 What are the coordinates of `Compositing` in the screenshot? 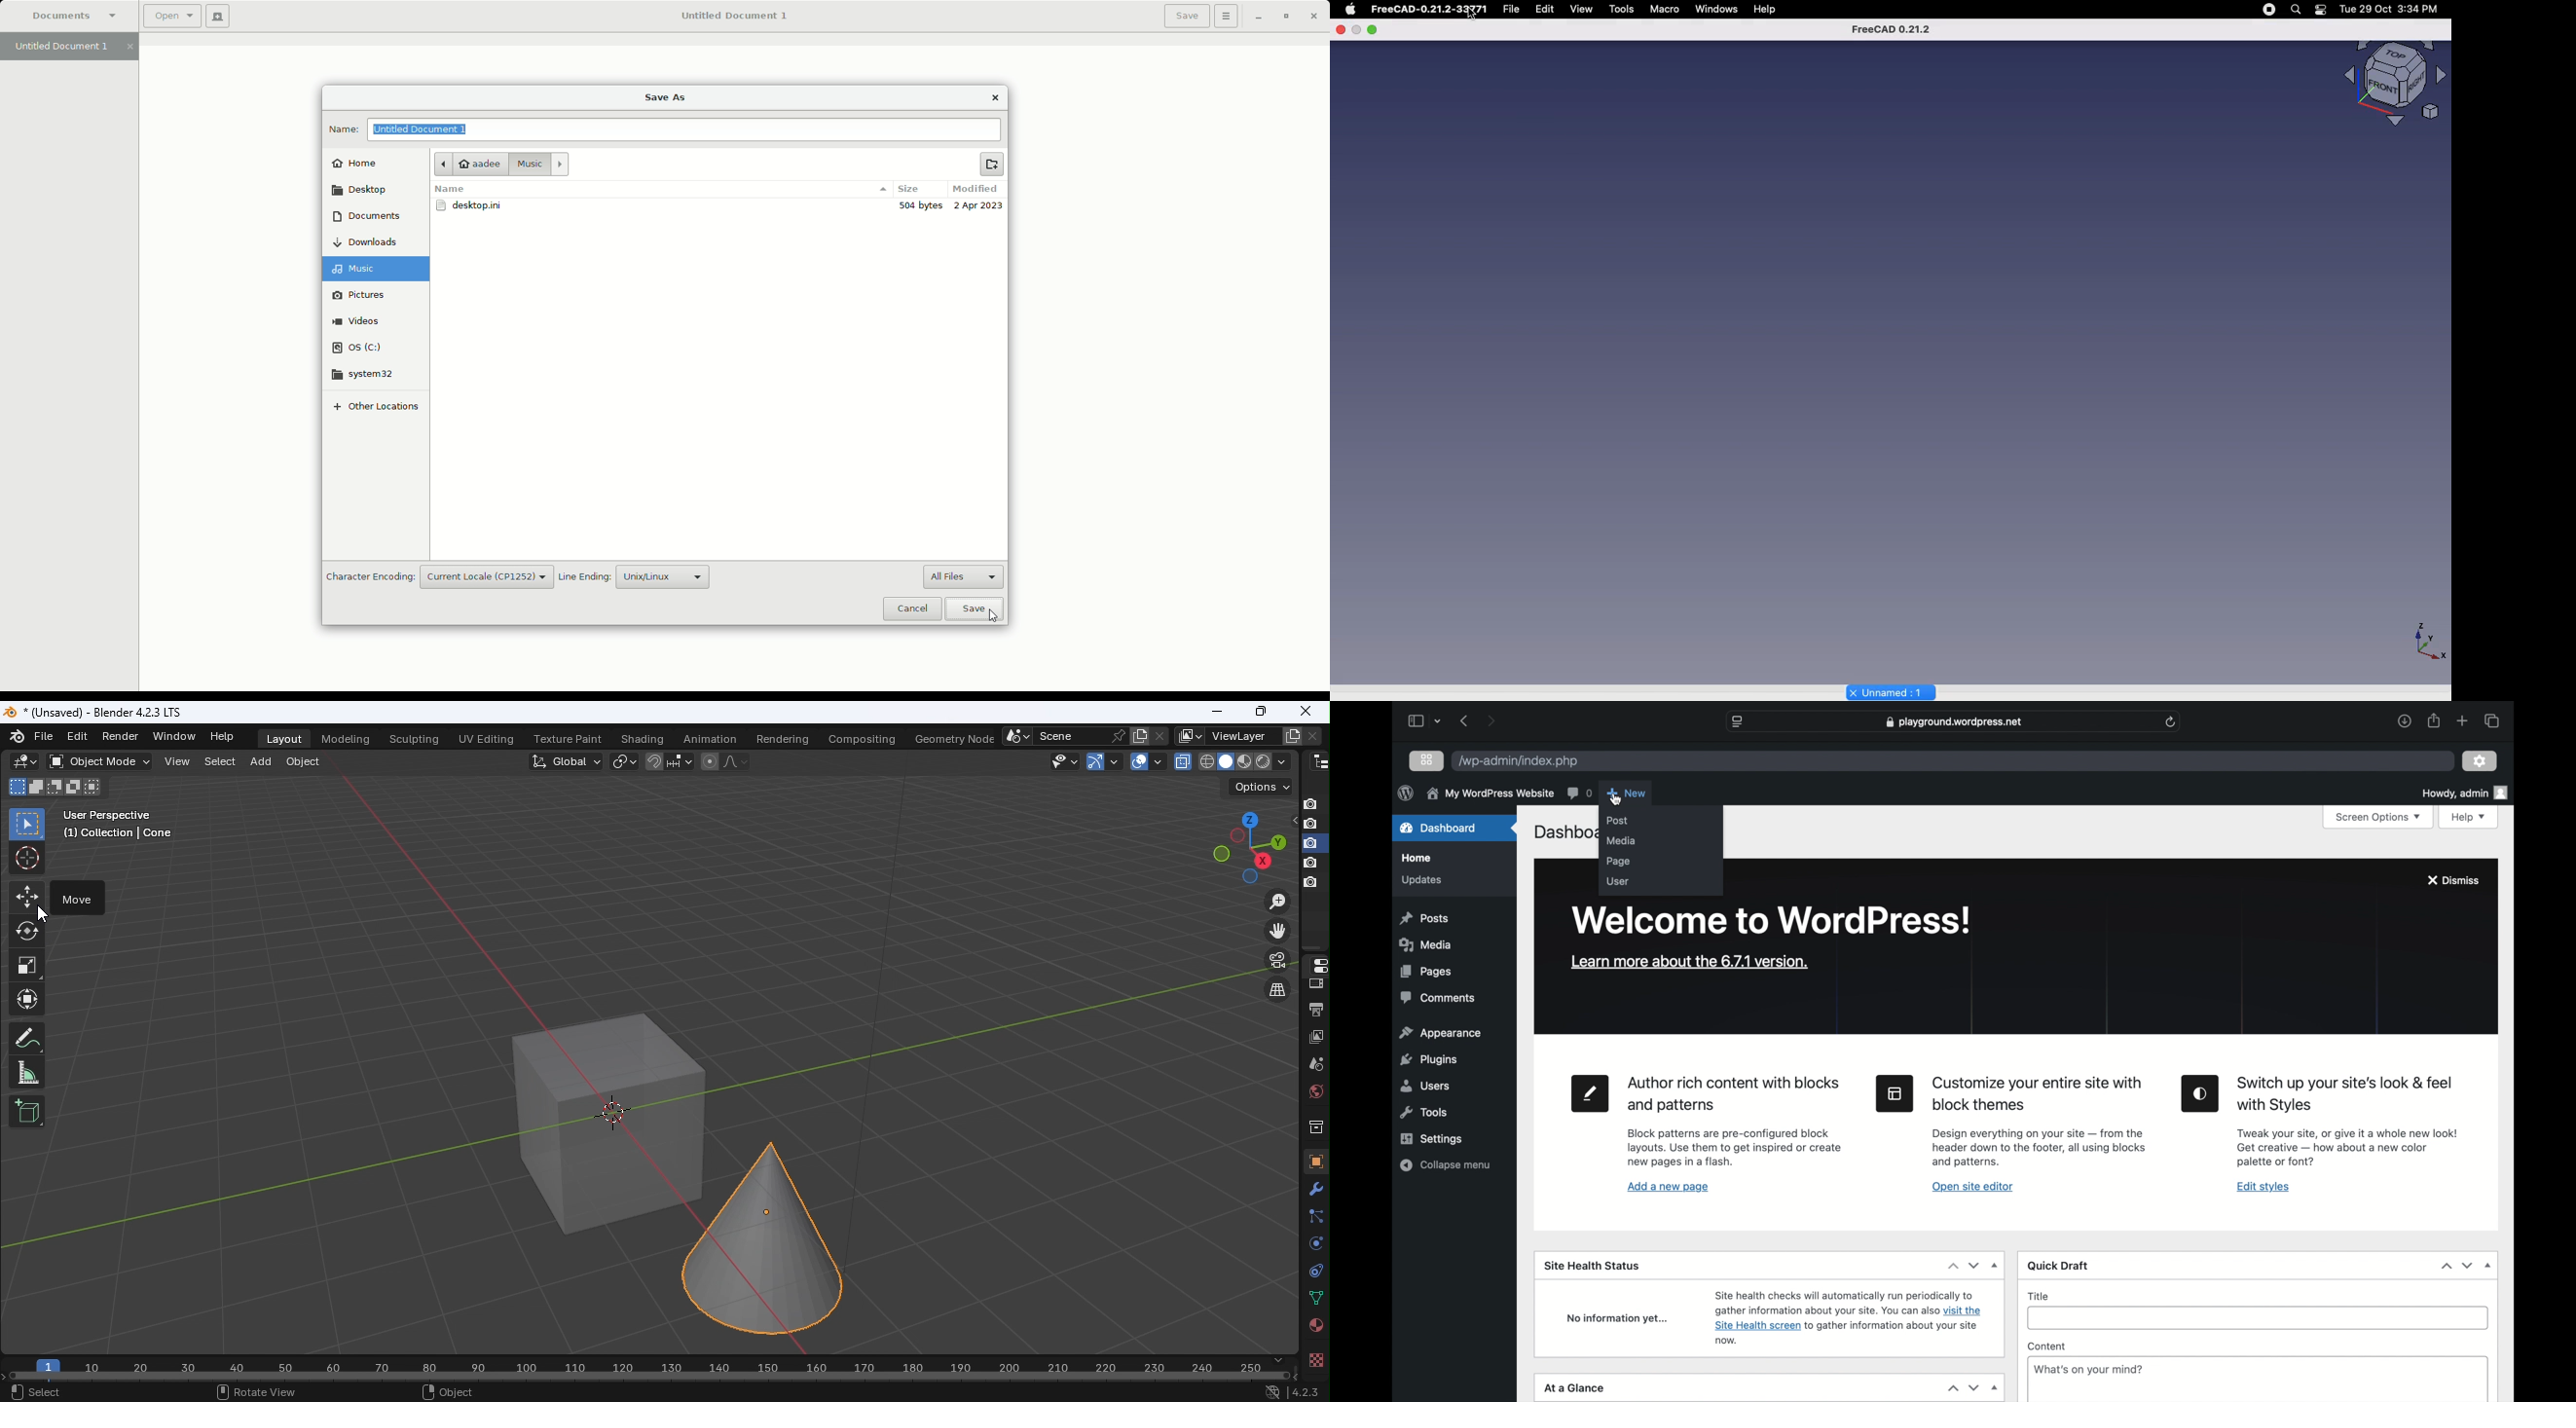 It's located at (859, 735).